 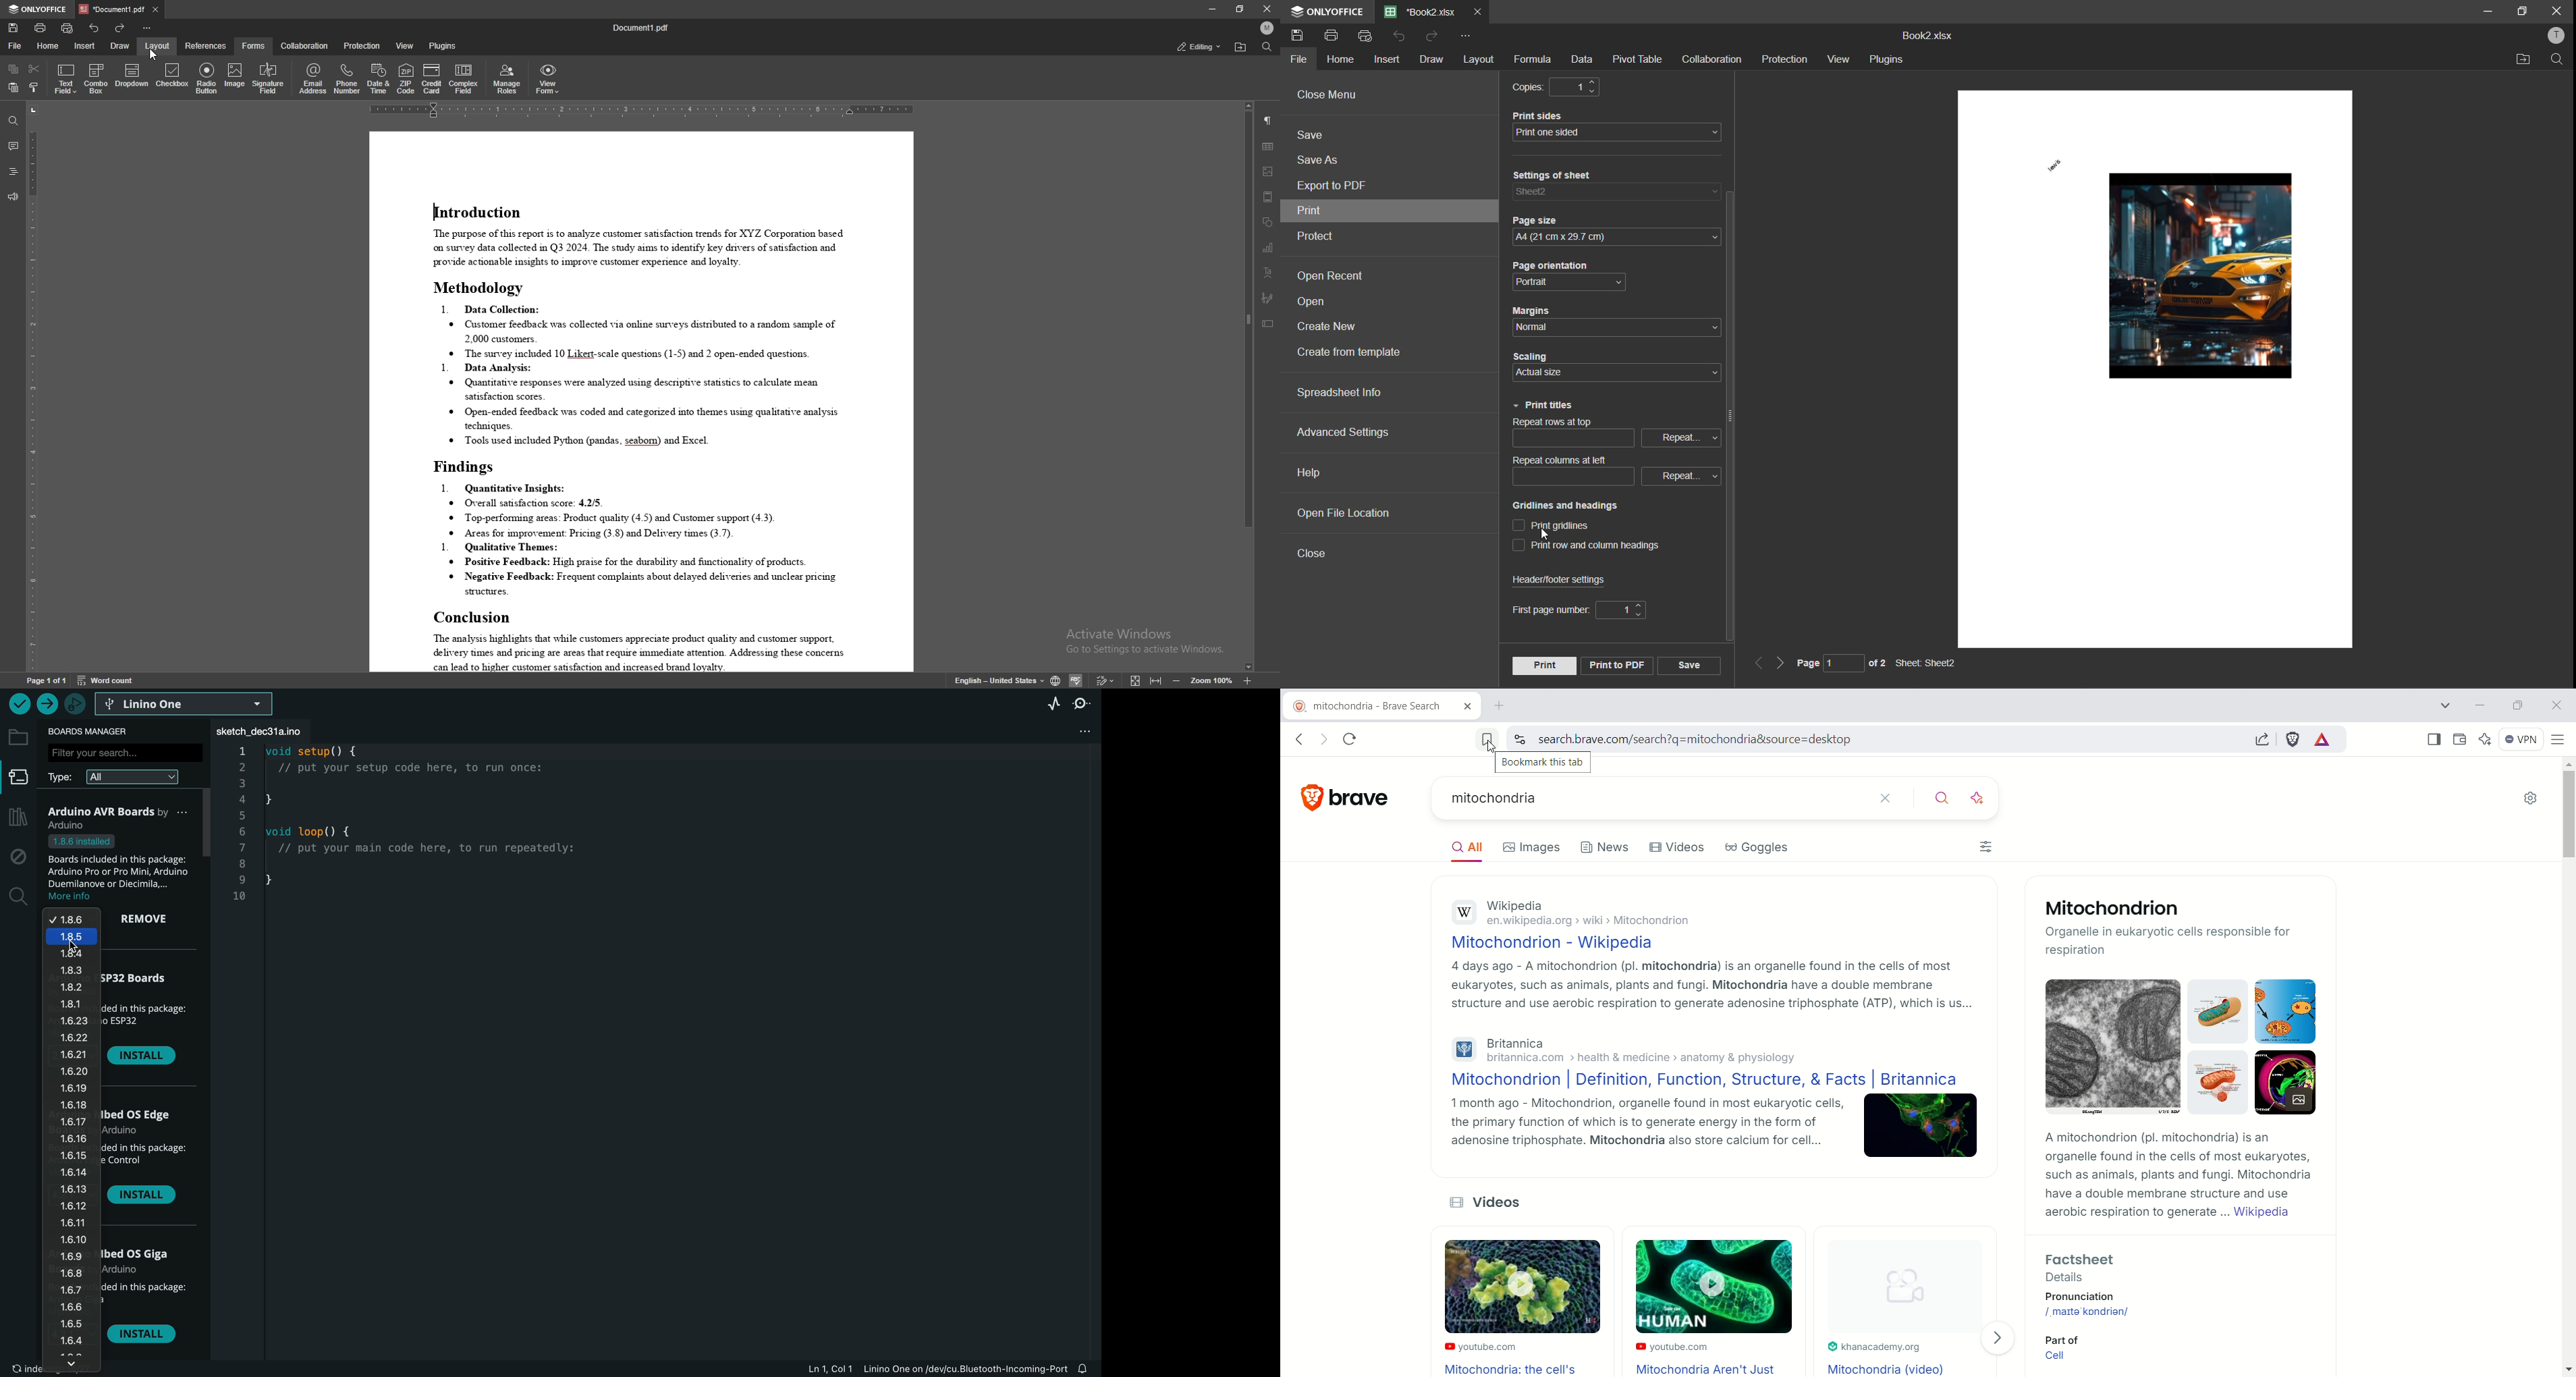 I want to click on open location, so click(x=2522, y=62).